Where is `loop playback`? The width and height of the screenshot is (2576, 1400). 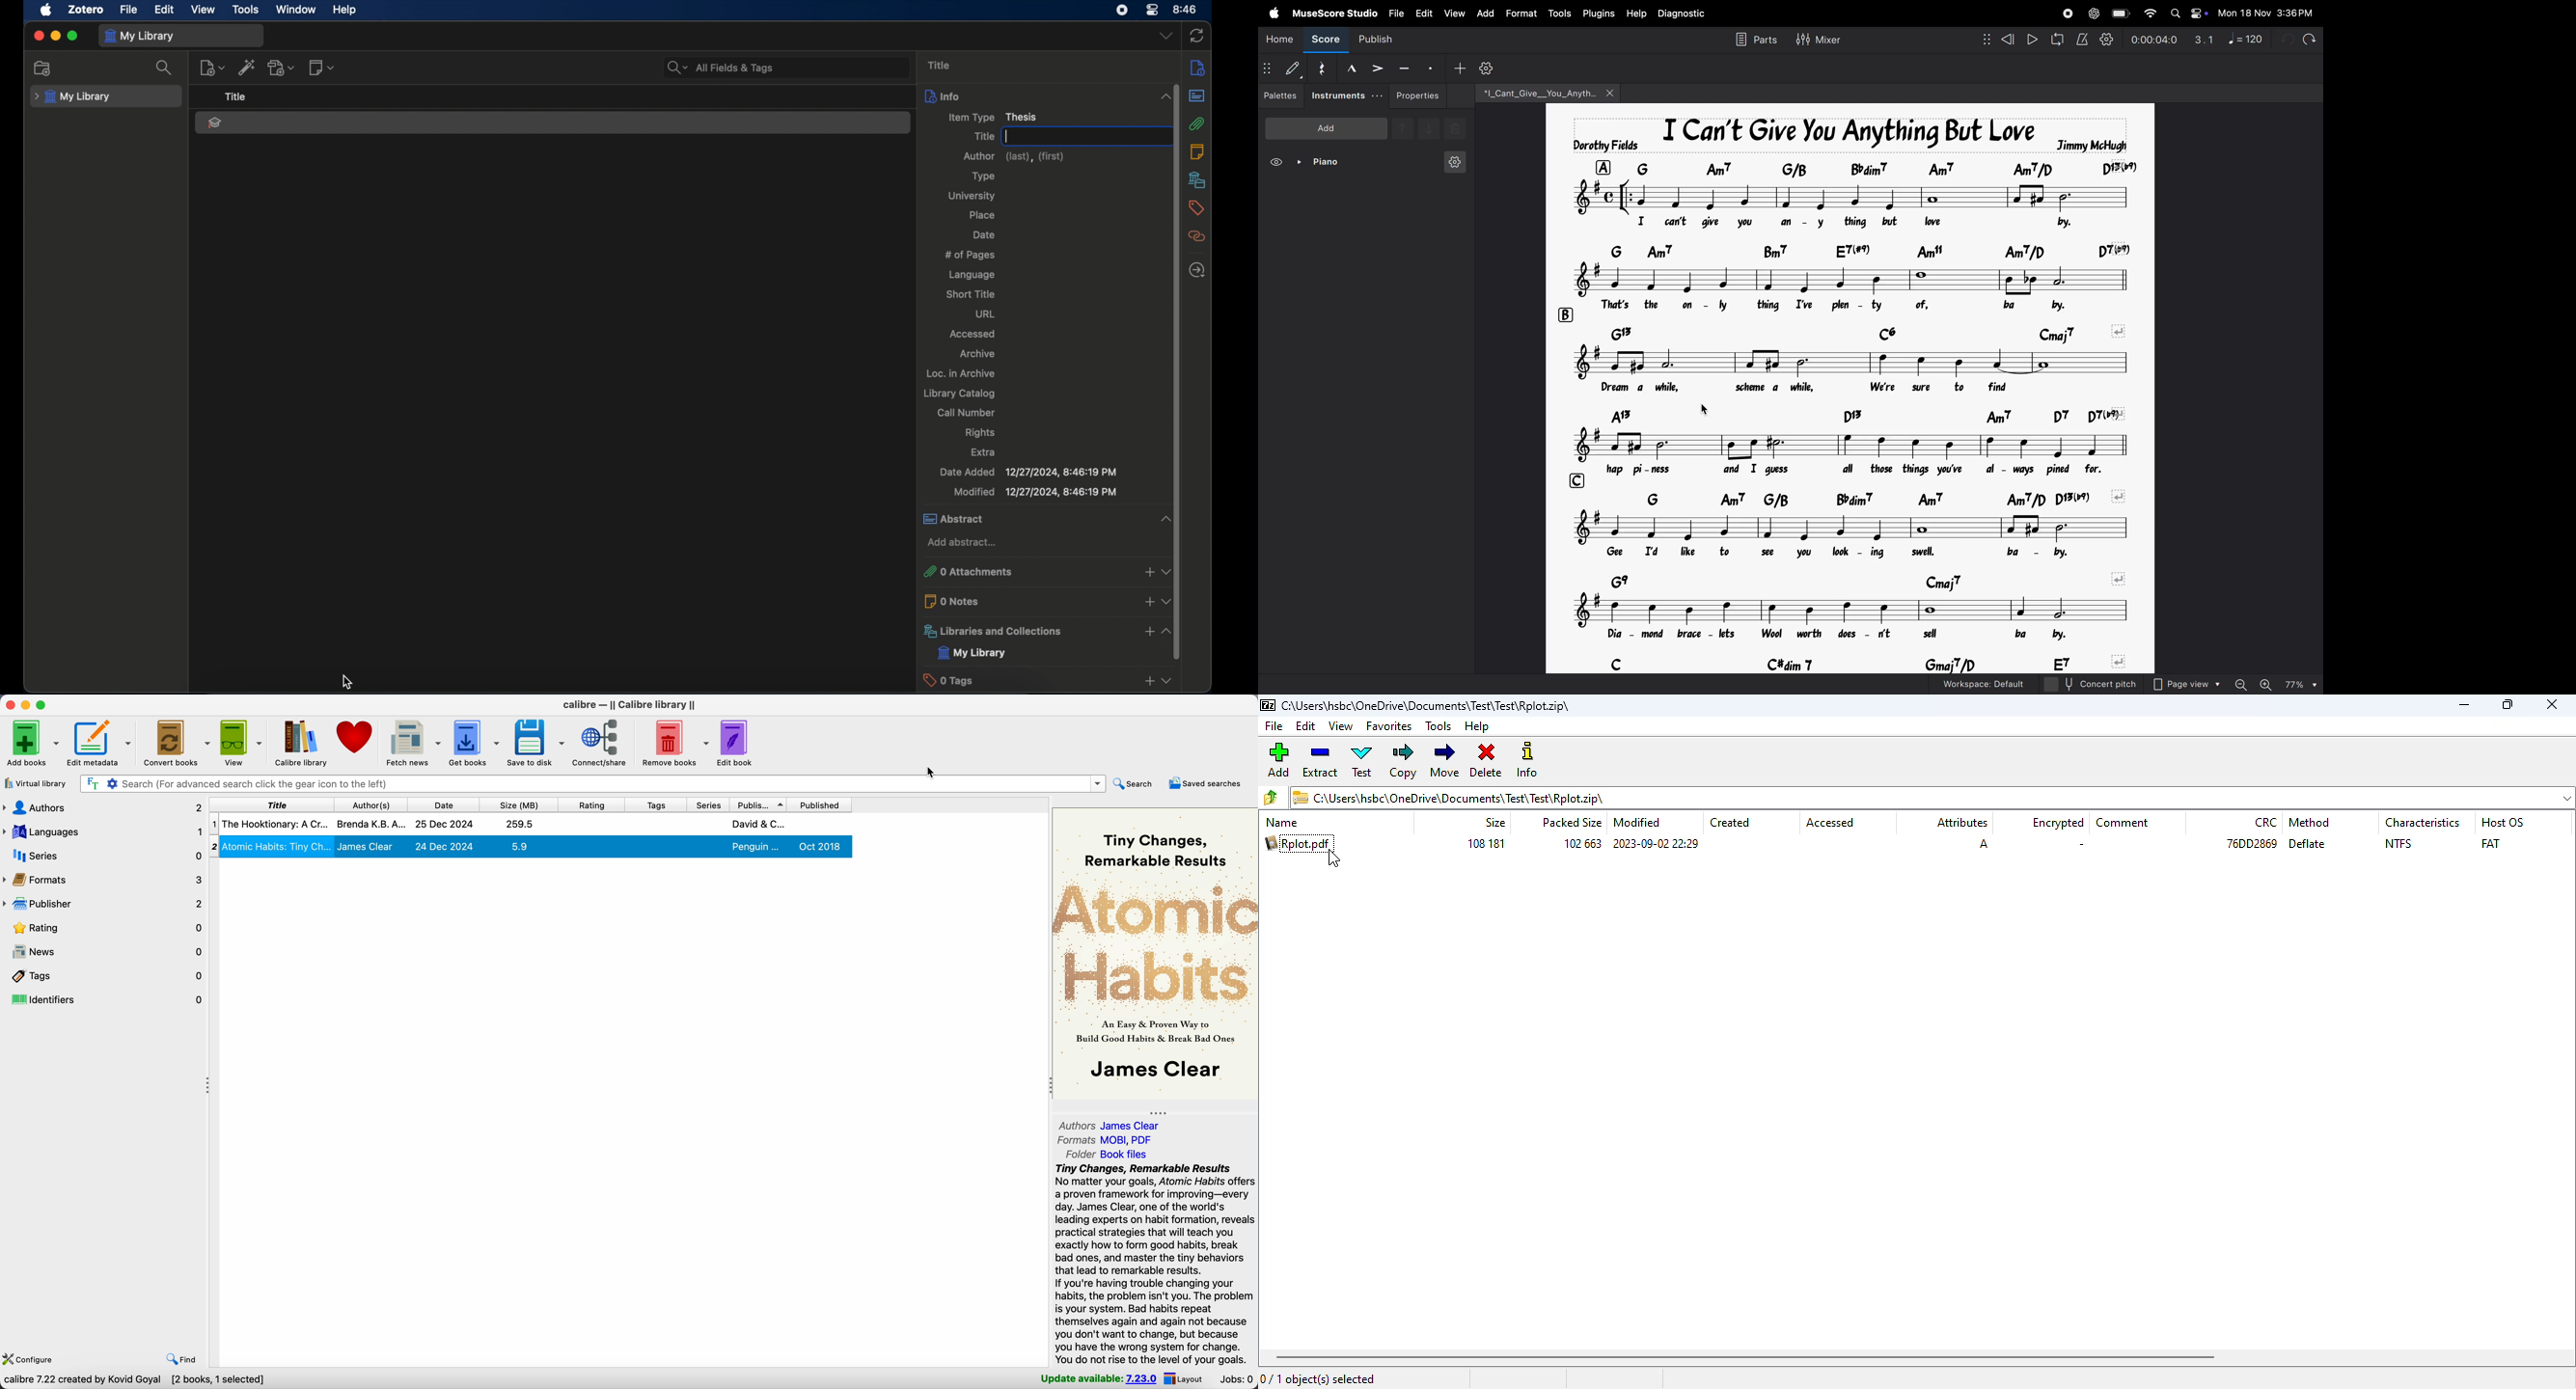 loop playback is located at coordinates (2058, 39).